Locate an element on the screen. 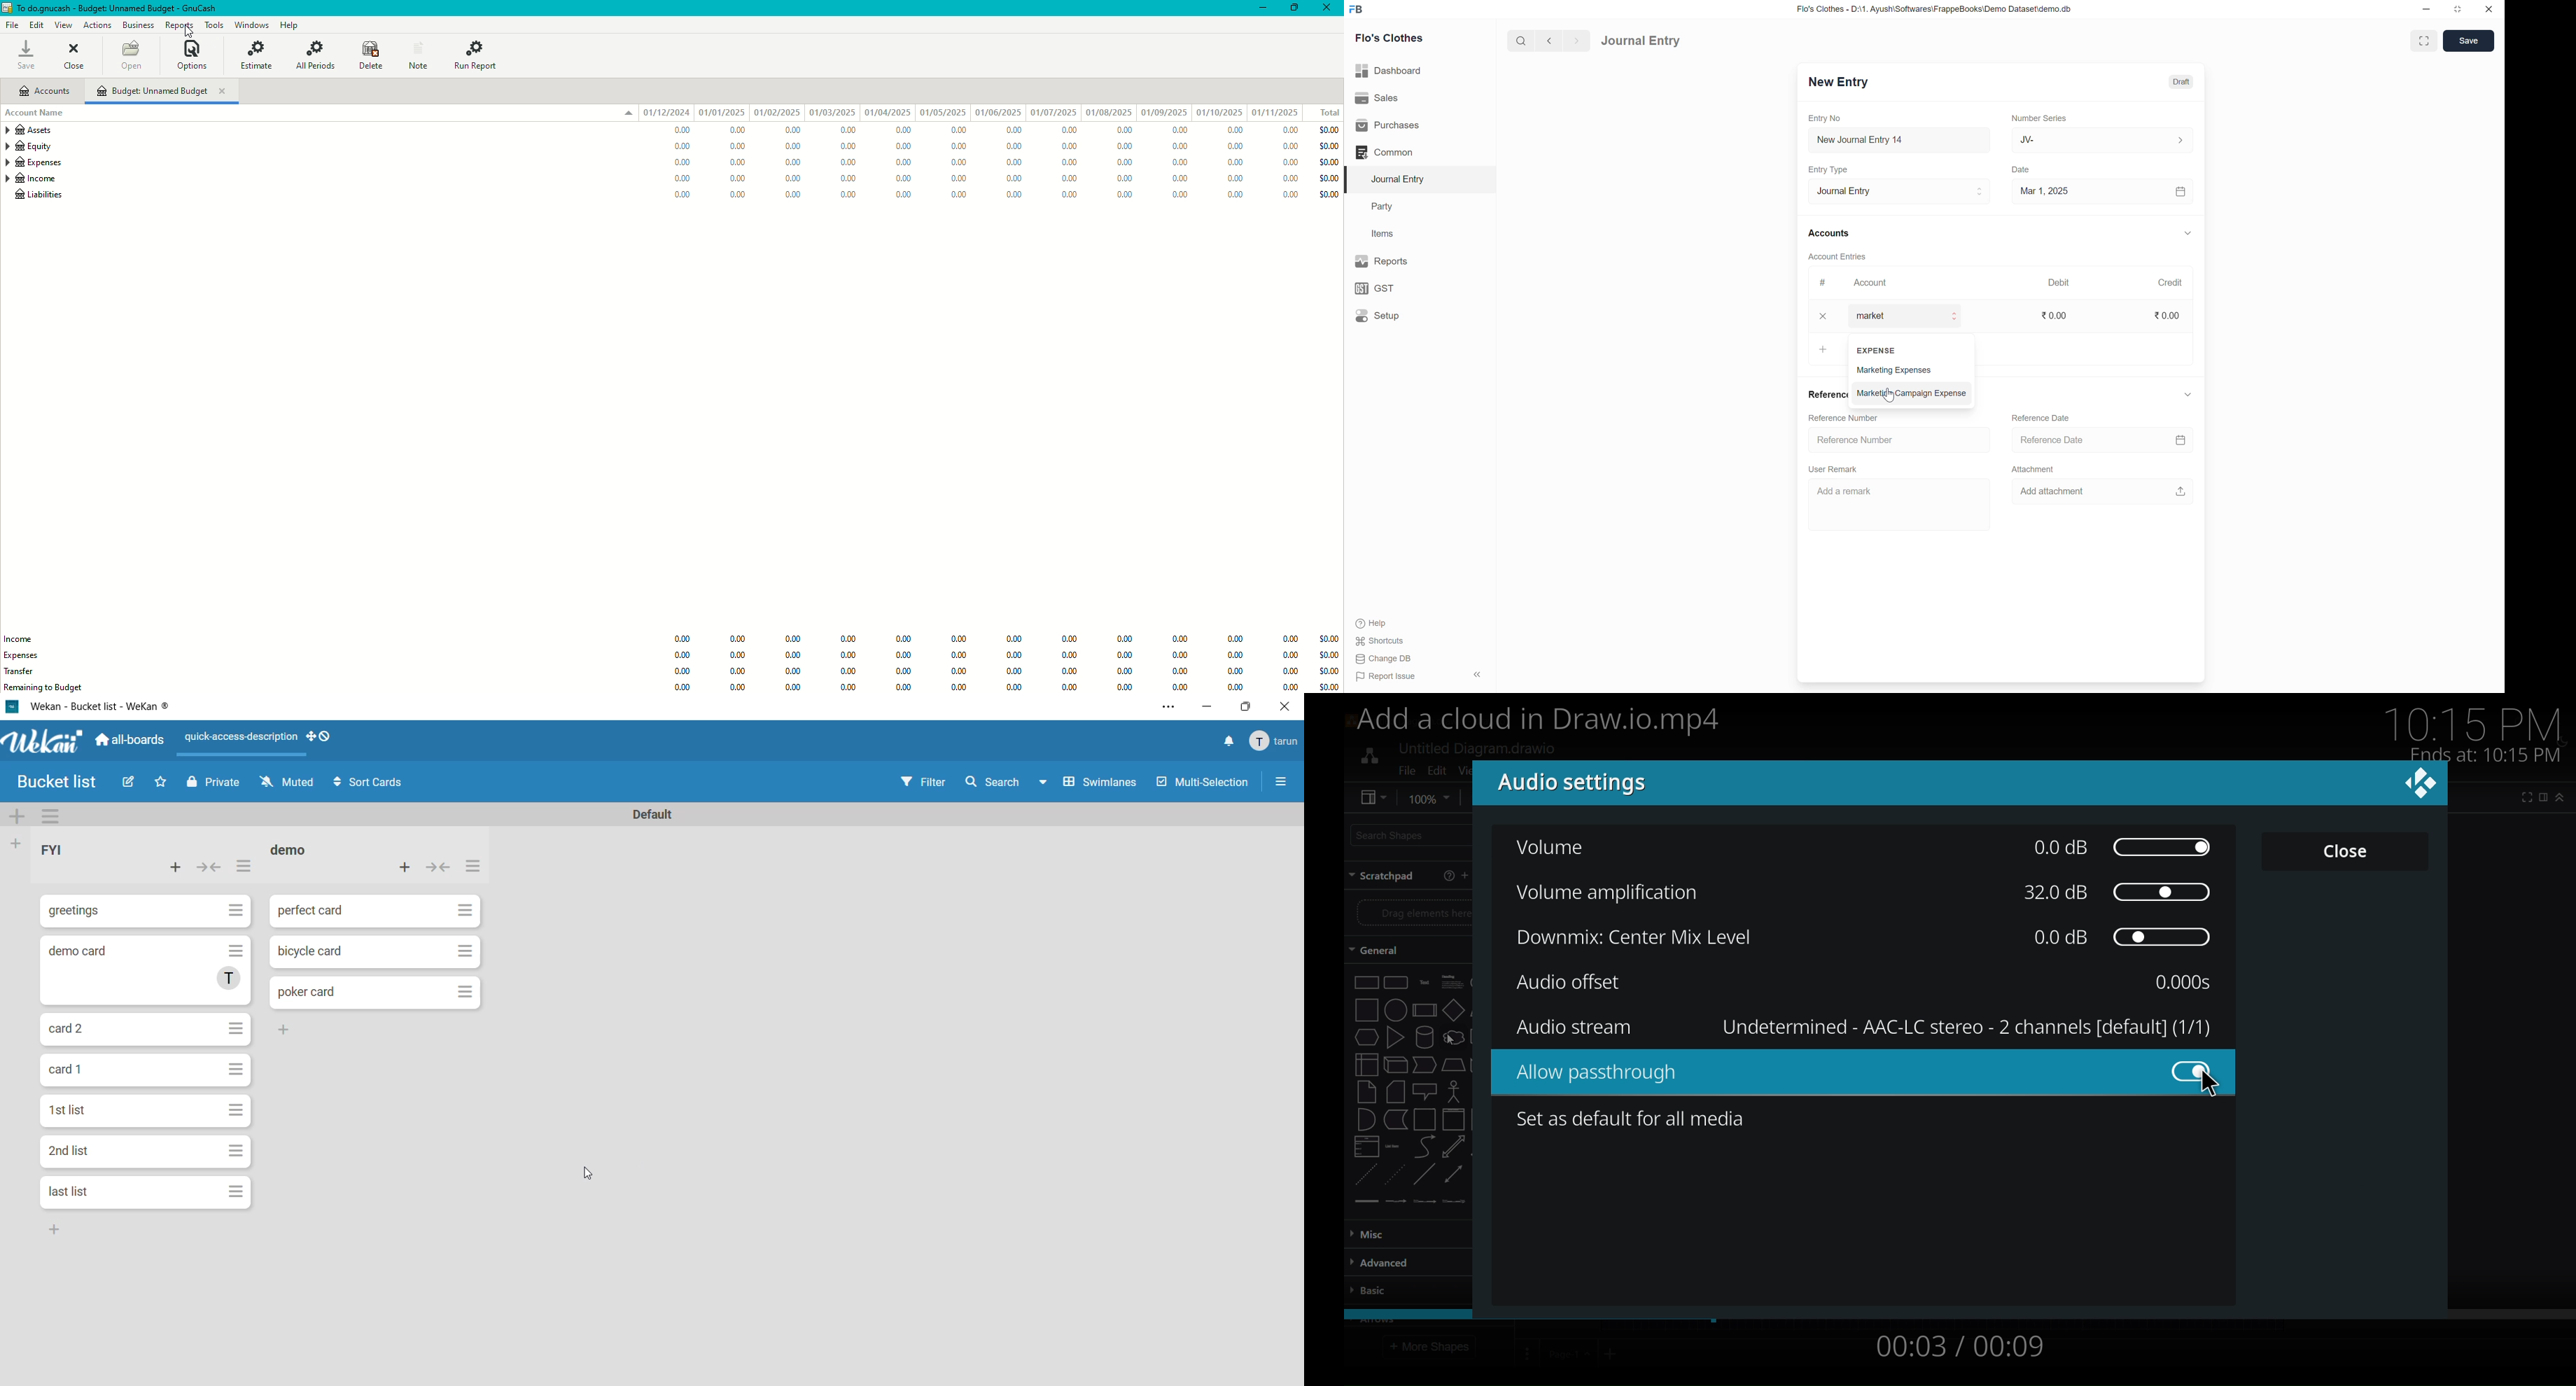  Note is located at coordinates (416, 54).